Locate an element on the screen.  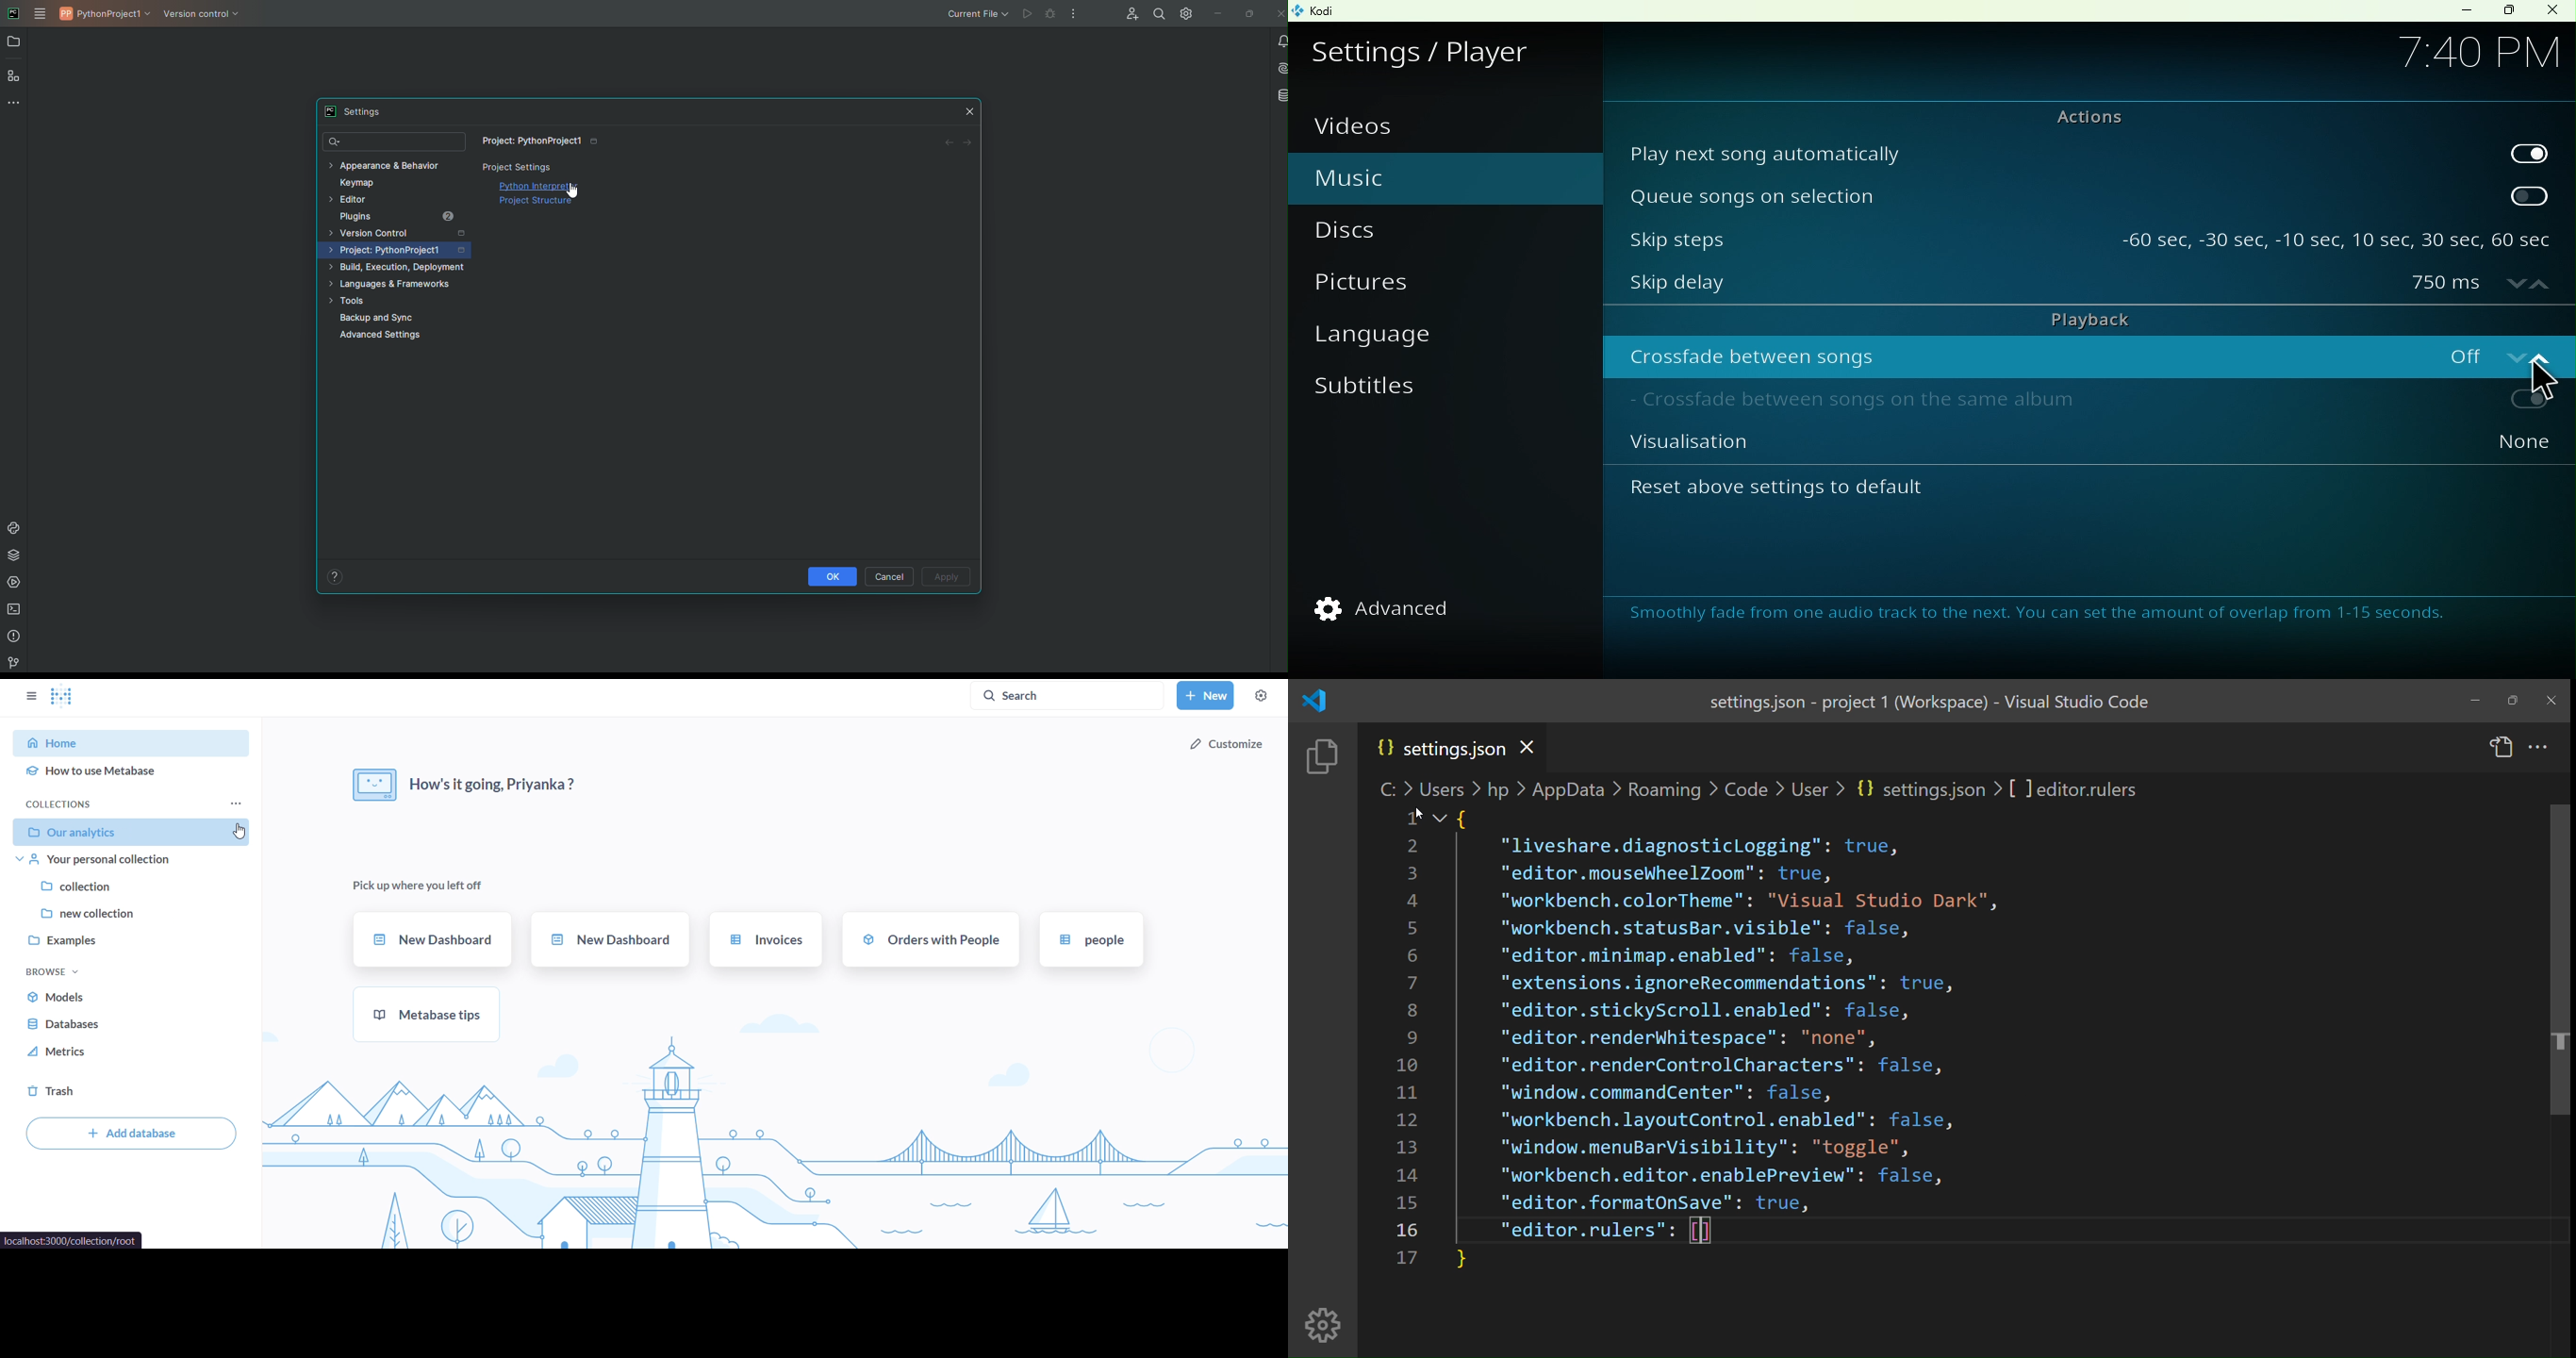
toggle is located at coordinates (2531, 195).